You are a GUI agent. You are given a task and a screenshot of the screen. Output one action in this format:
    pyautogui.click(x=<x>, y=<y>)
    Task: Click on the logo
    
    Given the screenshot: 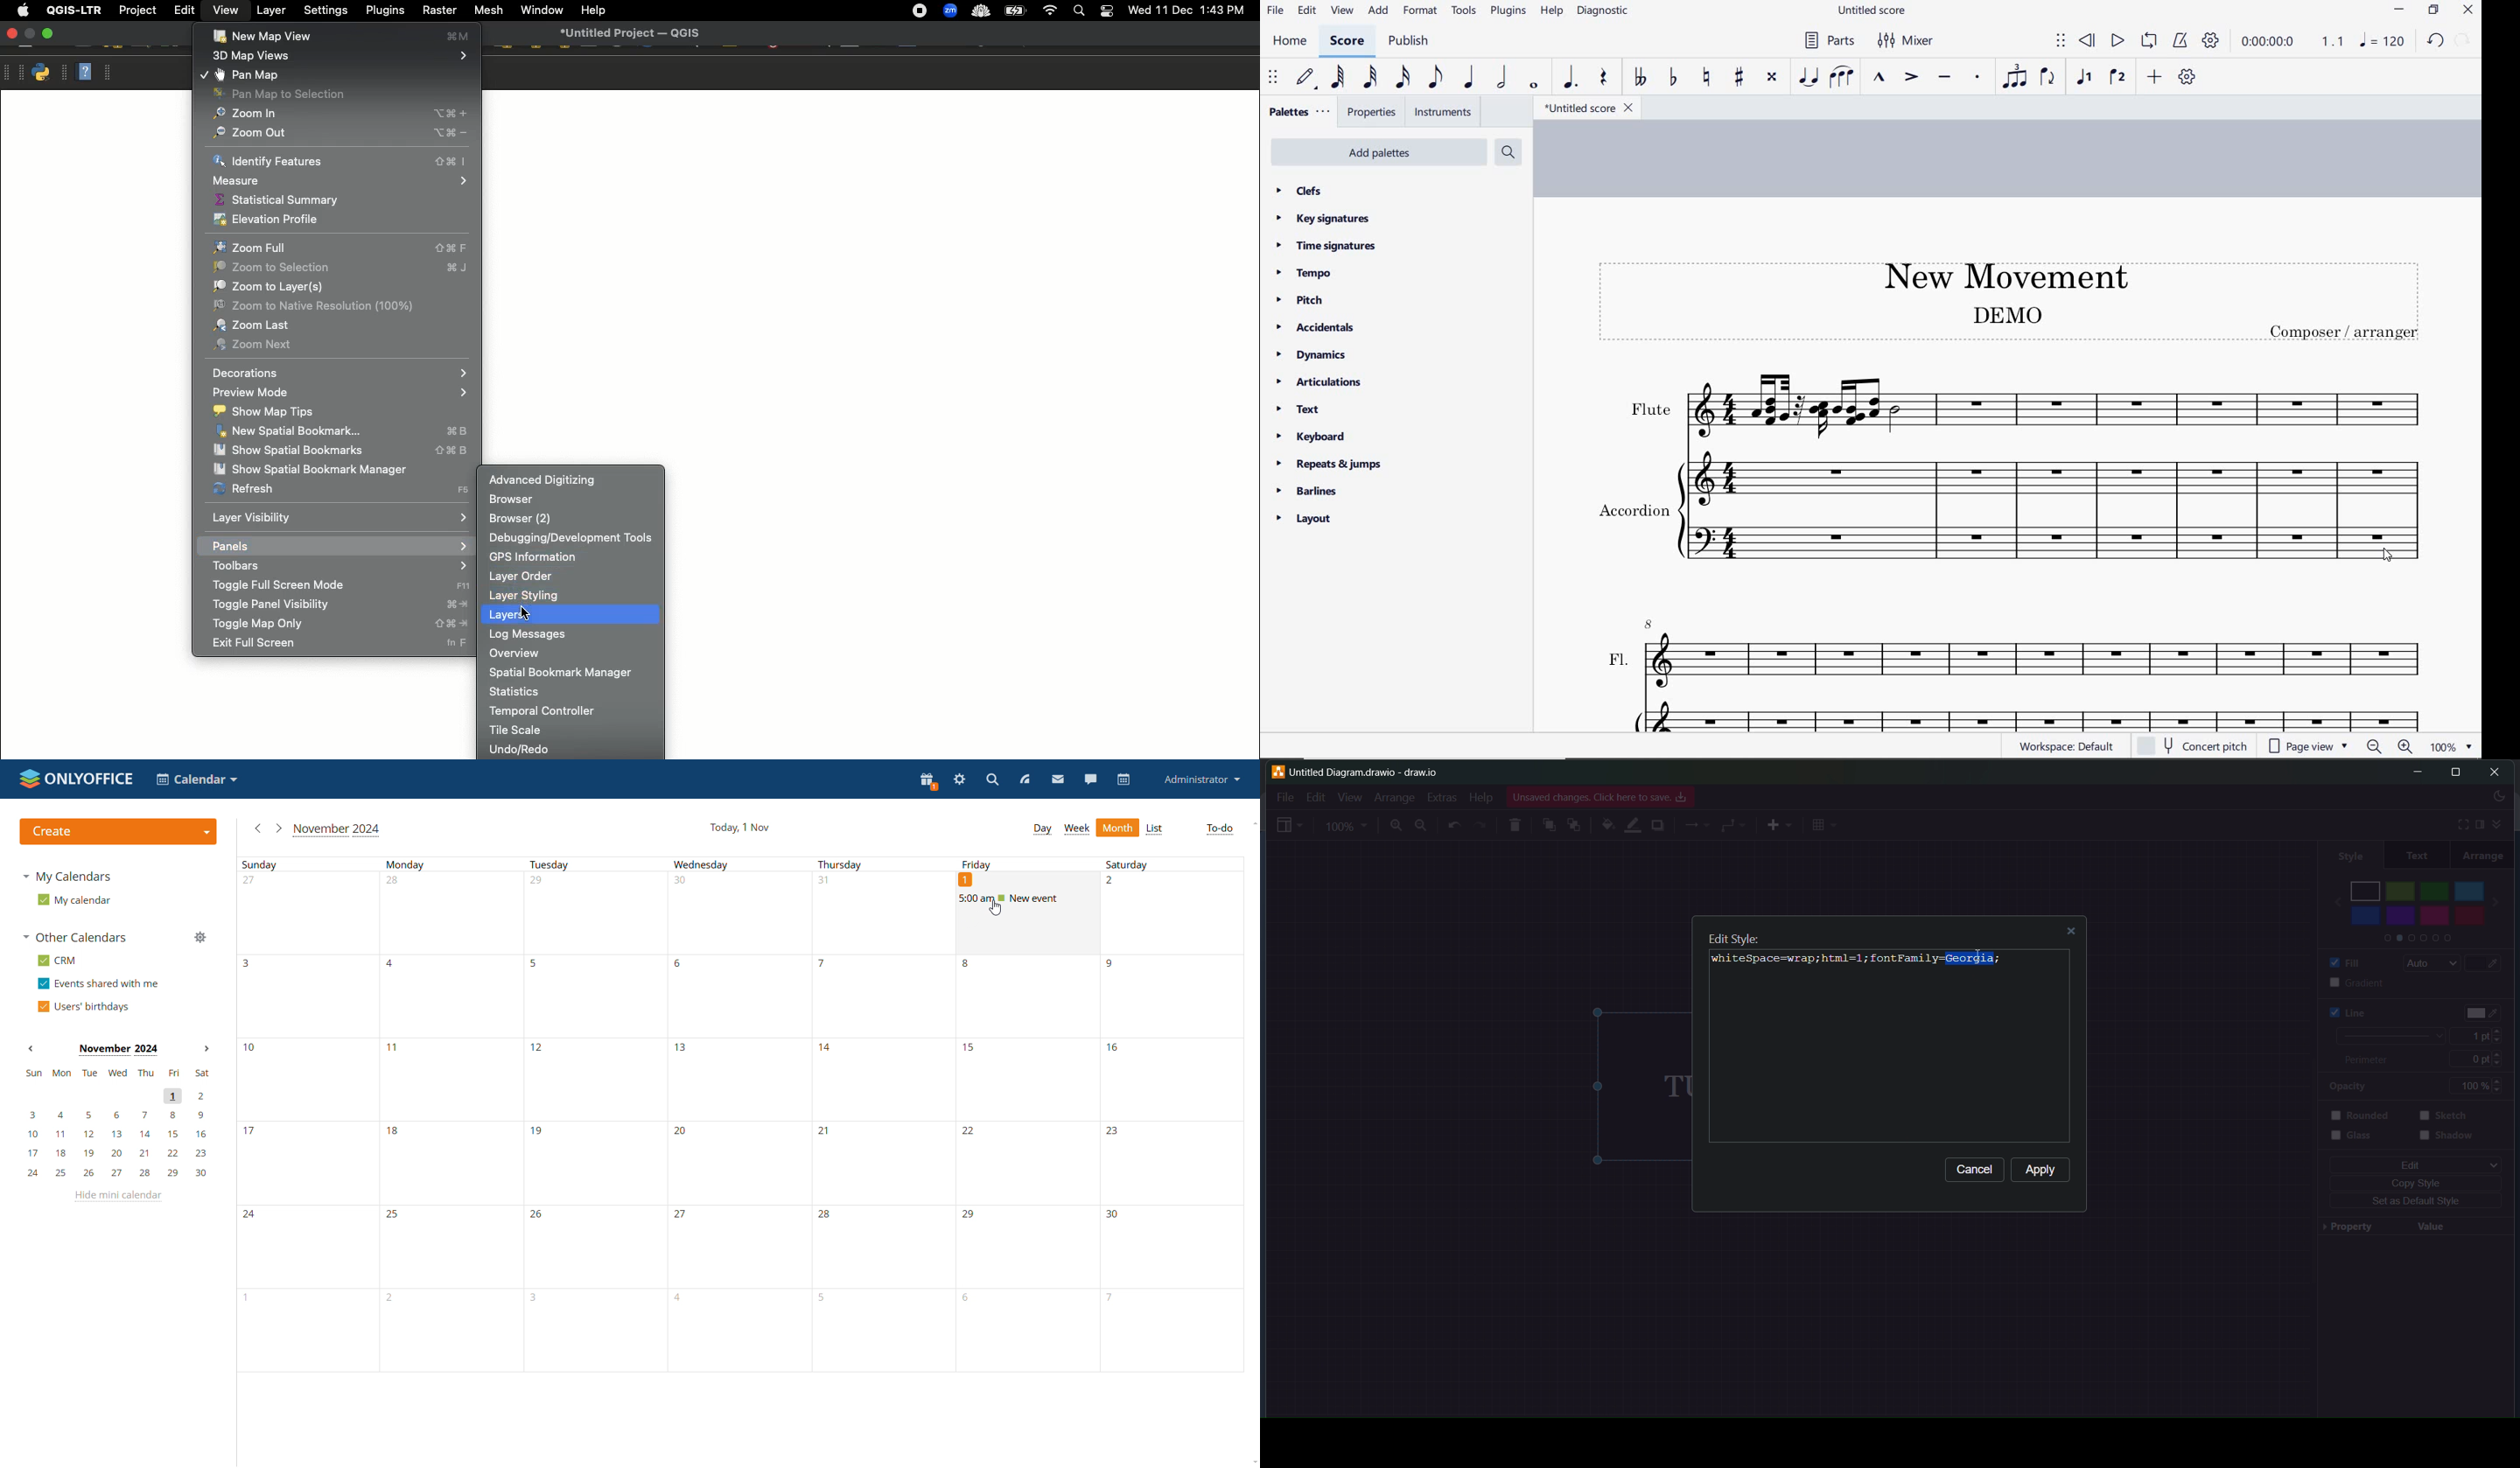 What is the action you would take?
    pyautogui.click(x=77, y=779)
    